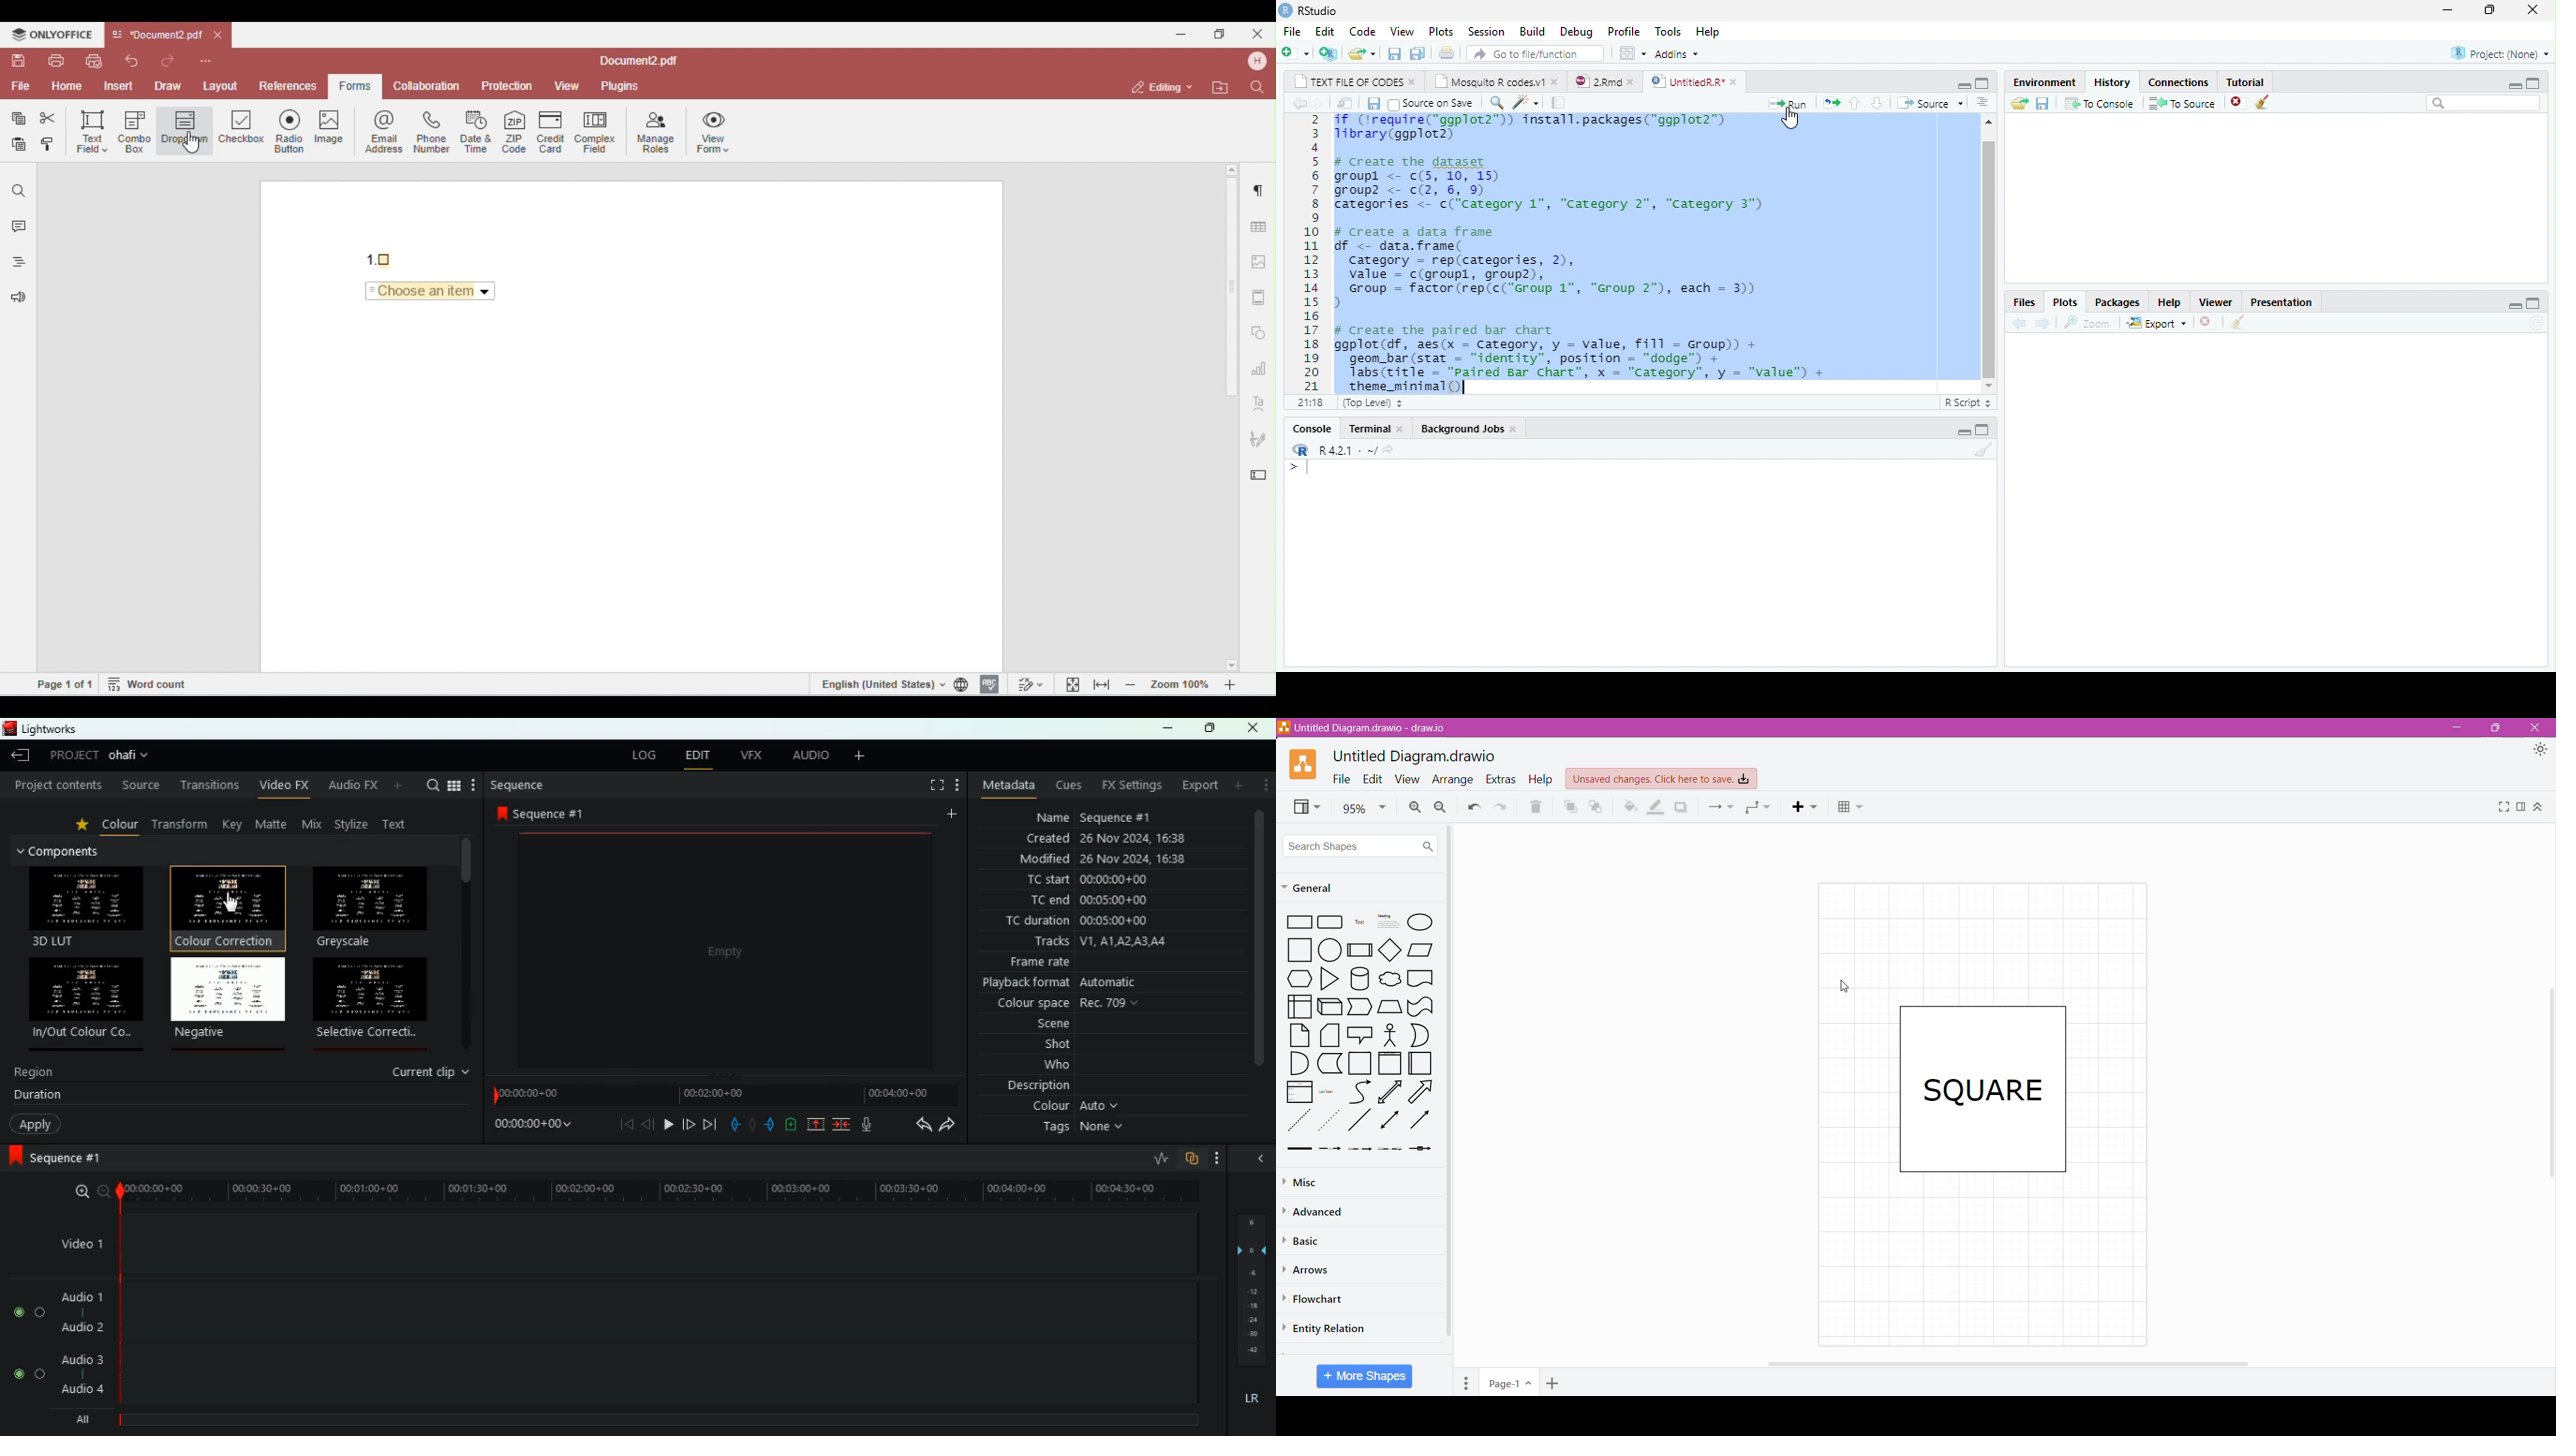  I want to click on minimize, so click(1170, 729).